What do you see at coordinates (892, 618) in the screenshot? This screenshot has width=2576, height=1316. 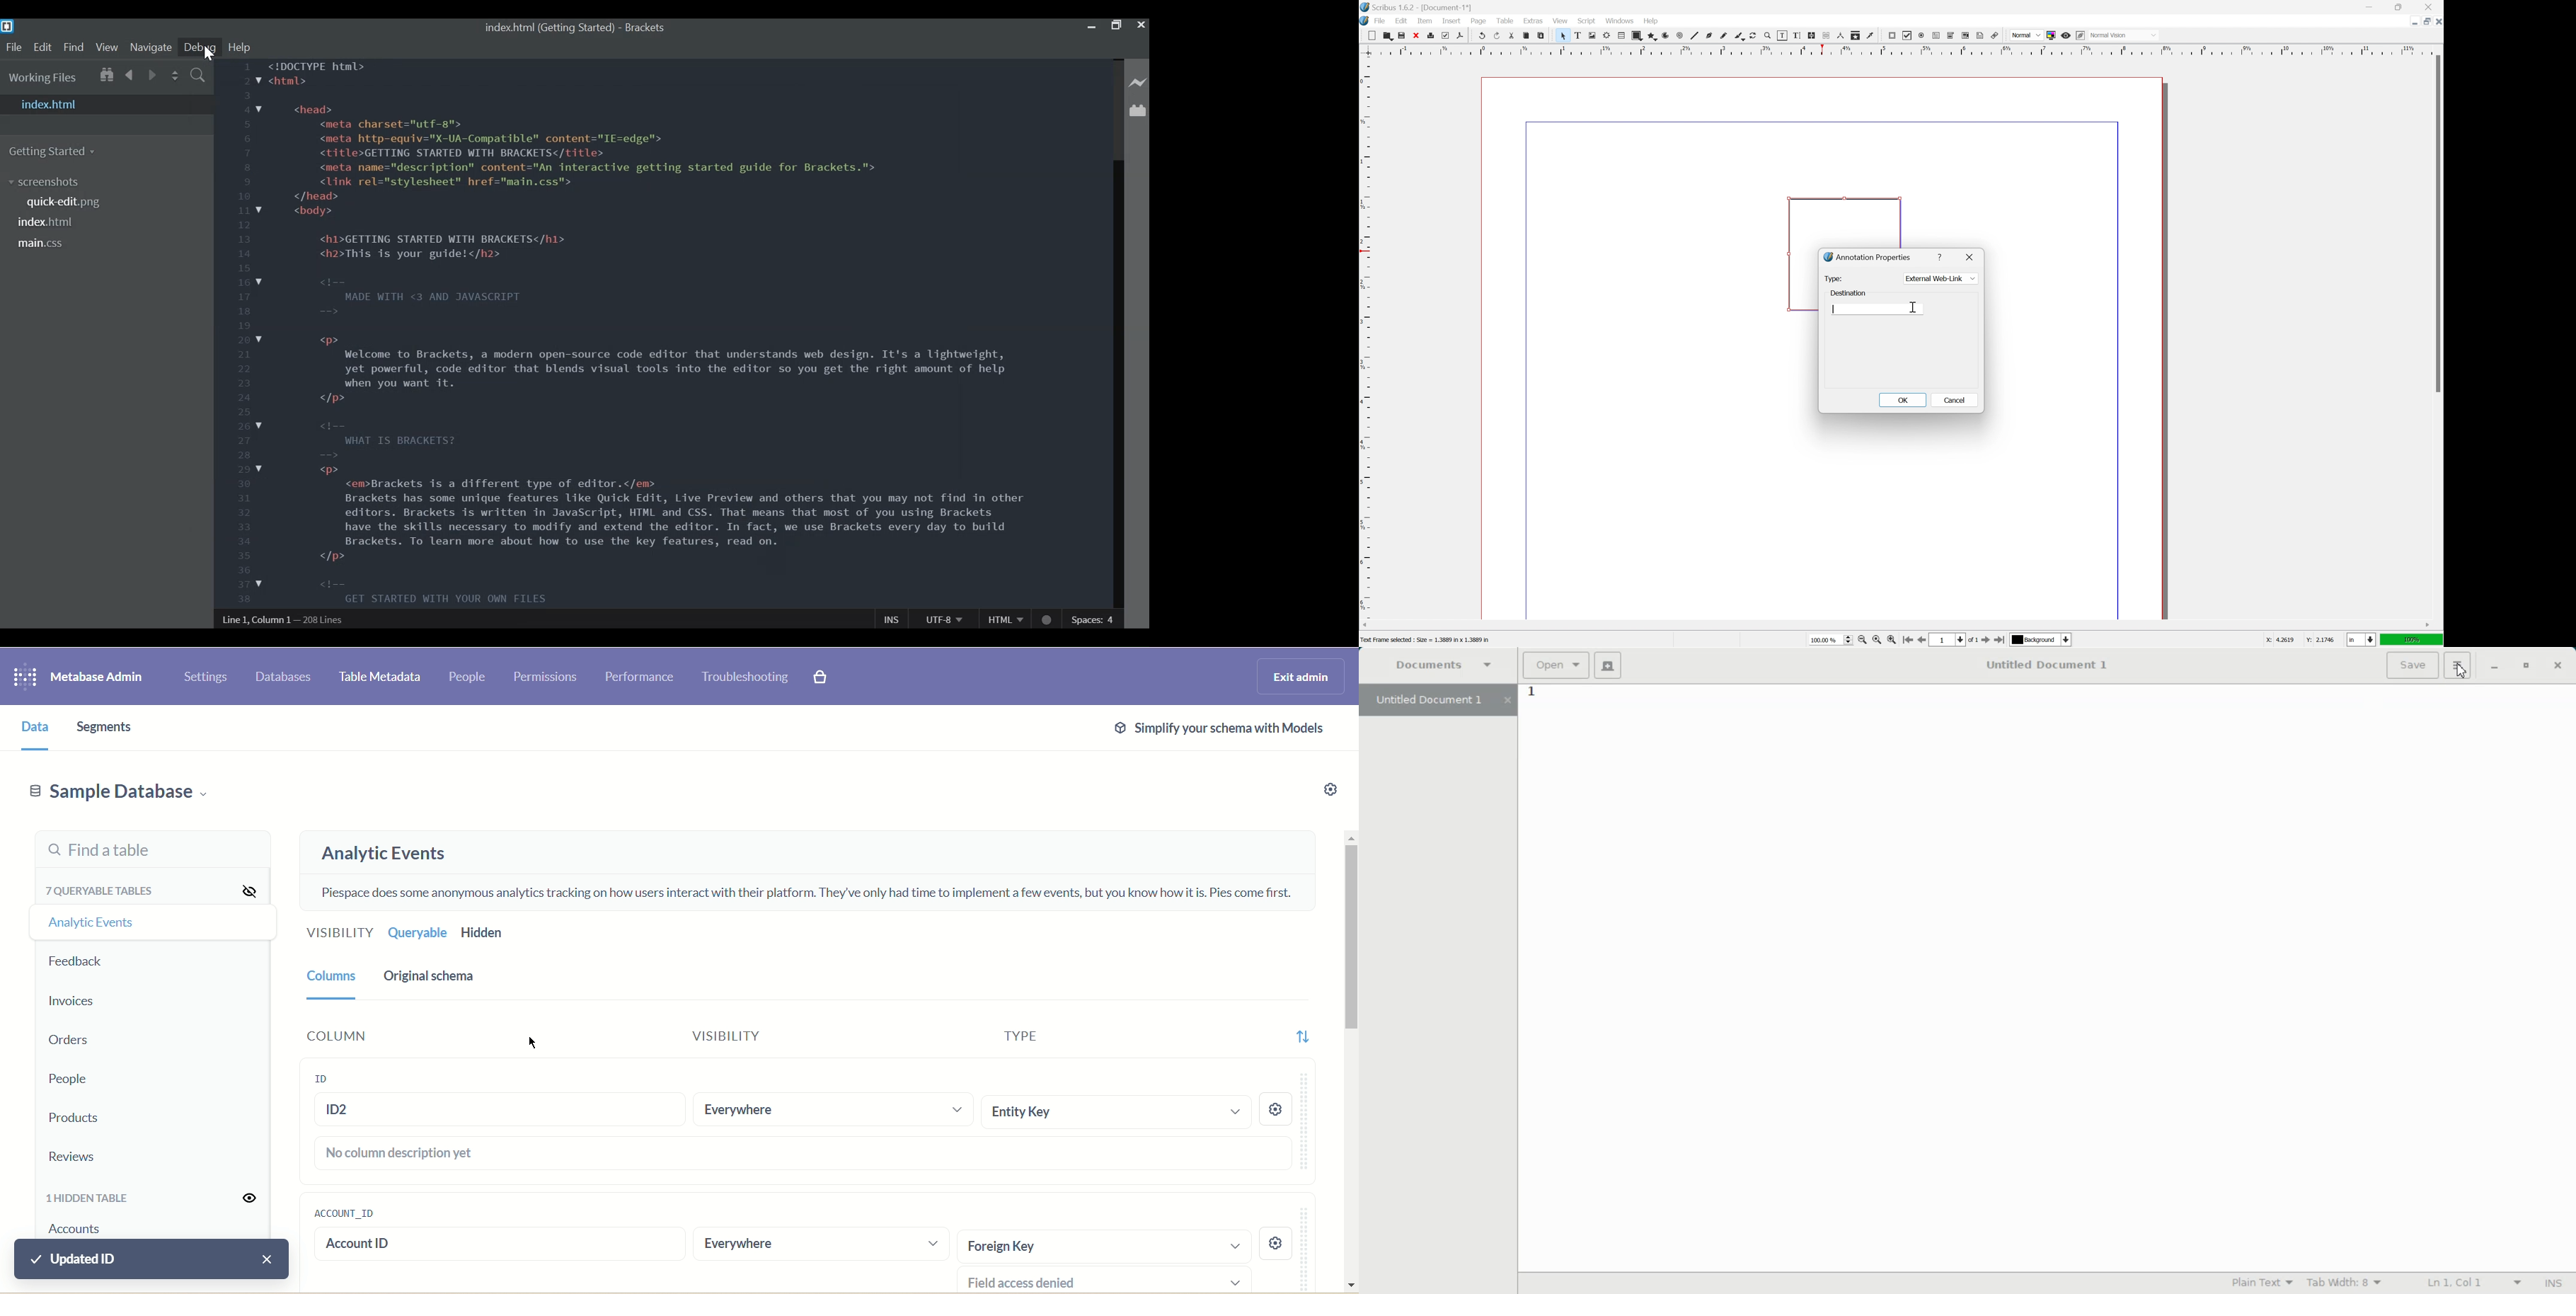 I see `Insert` at bounding box center [892, 618].